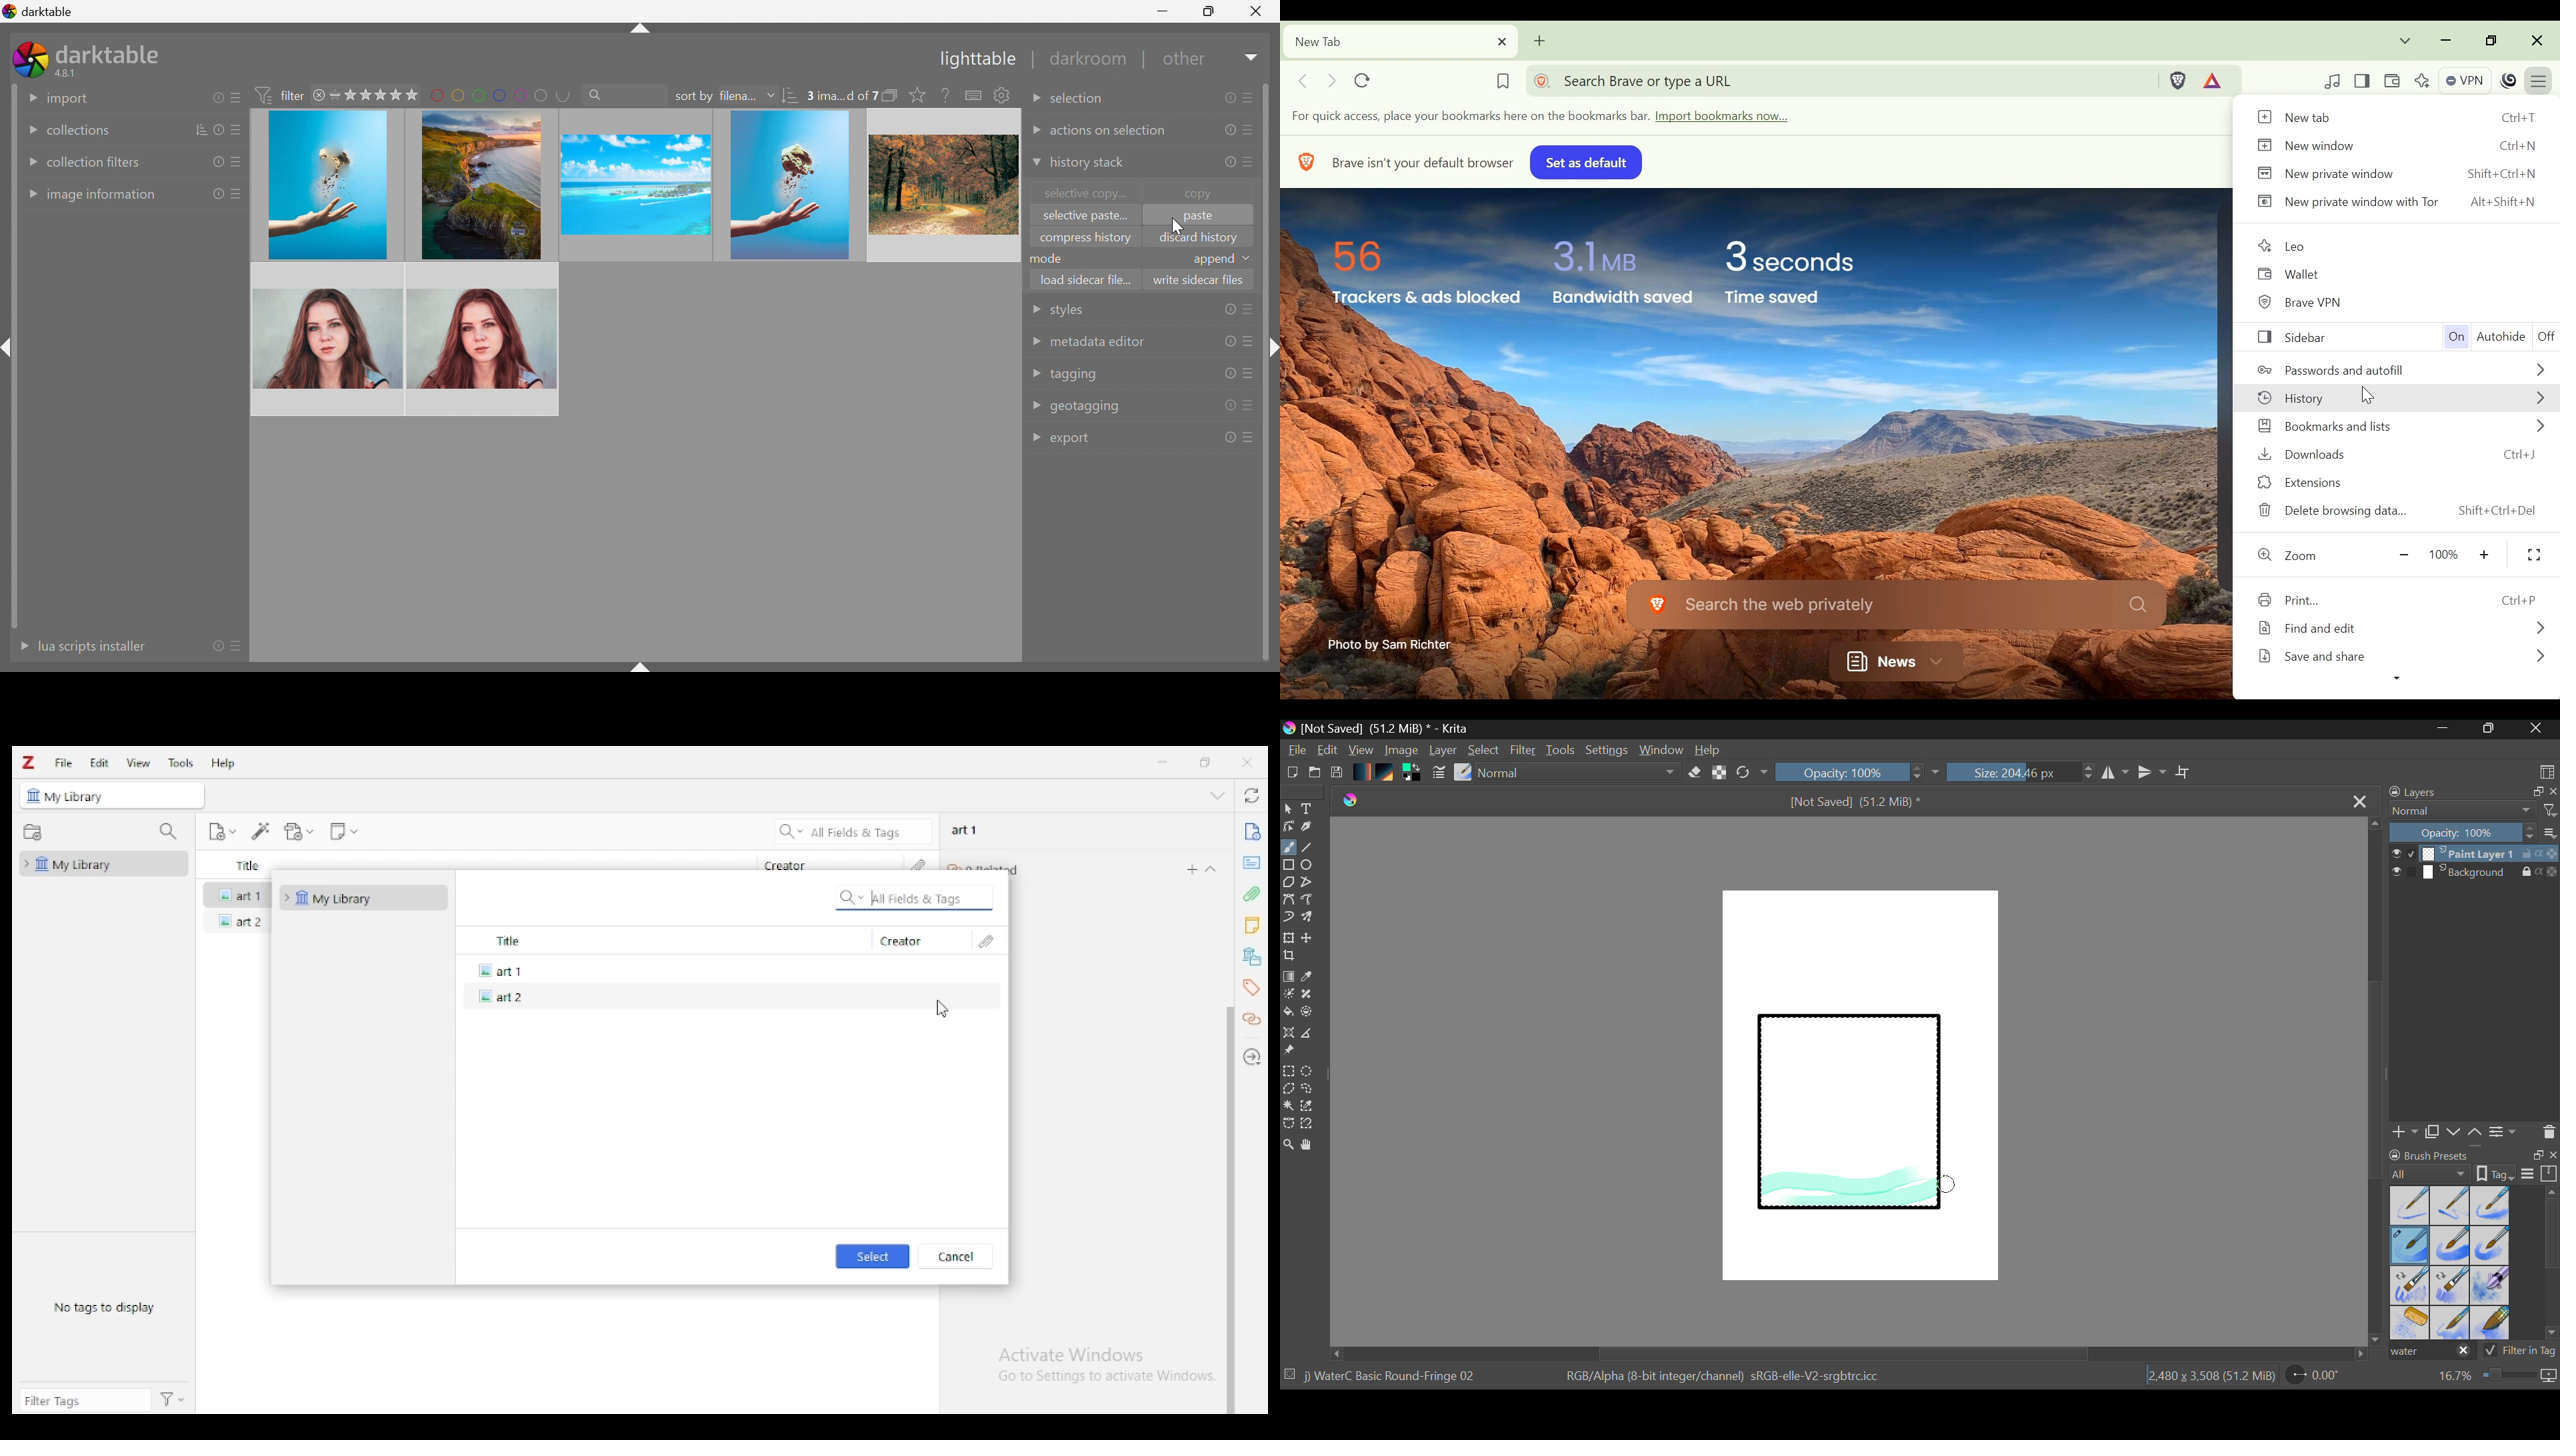  What do you see at coordinates (104, 863) in the screenshot?
I see `my library` at bounding box center [104, 863].